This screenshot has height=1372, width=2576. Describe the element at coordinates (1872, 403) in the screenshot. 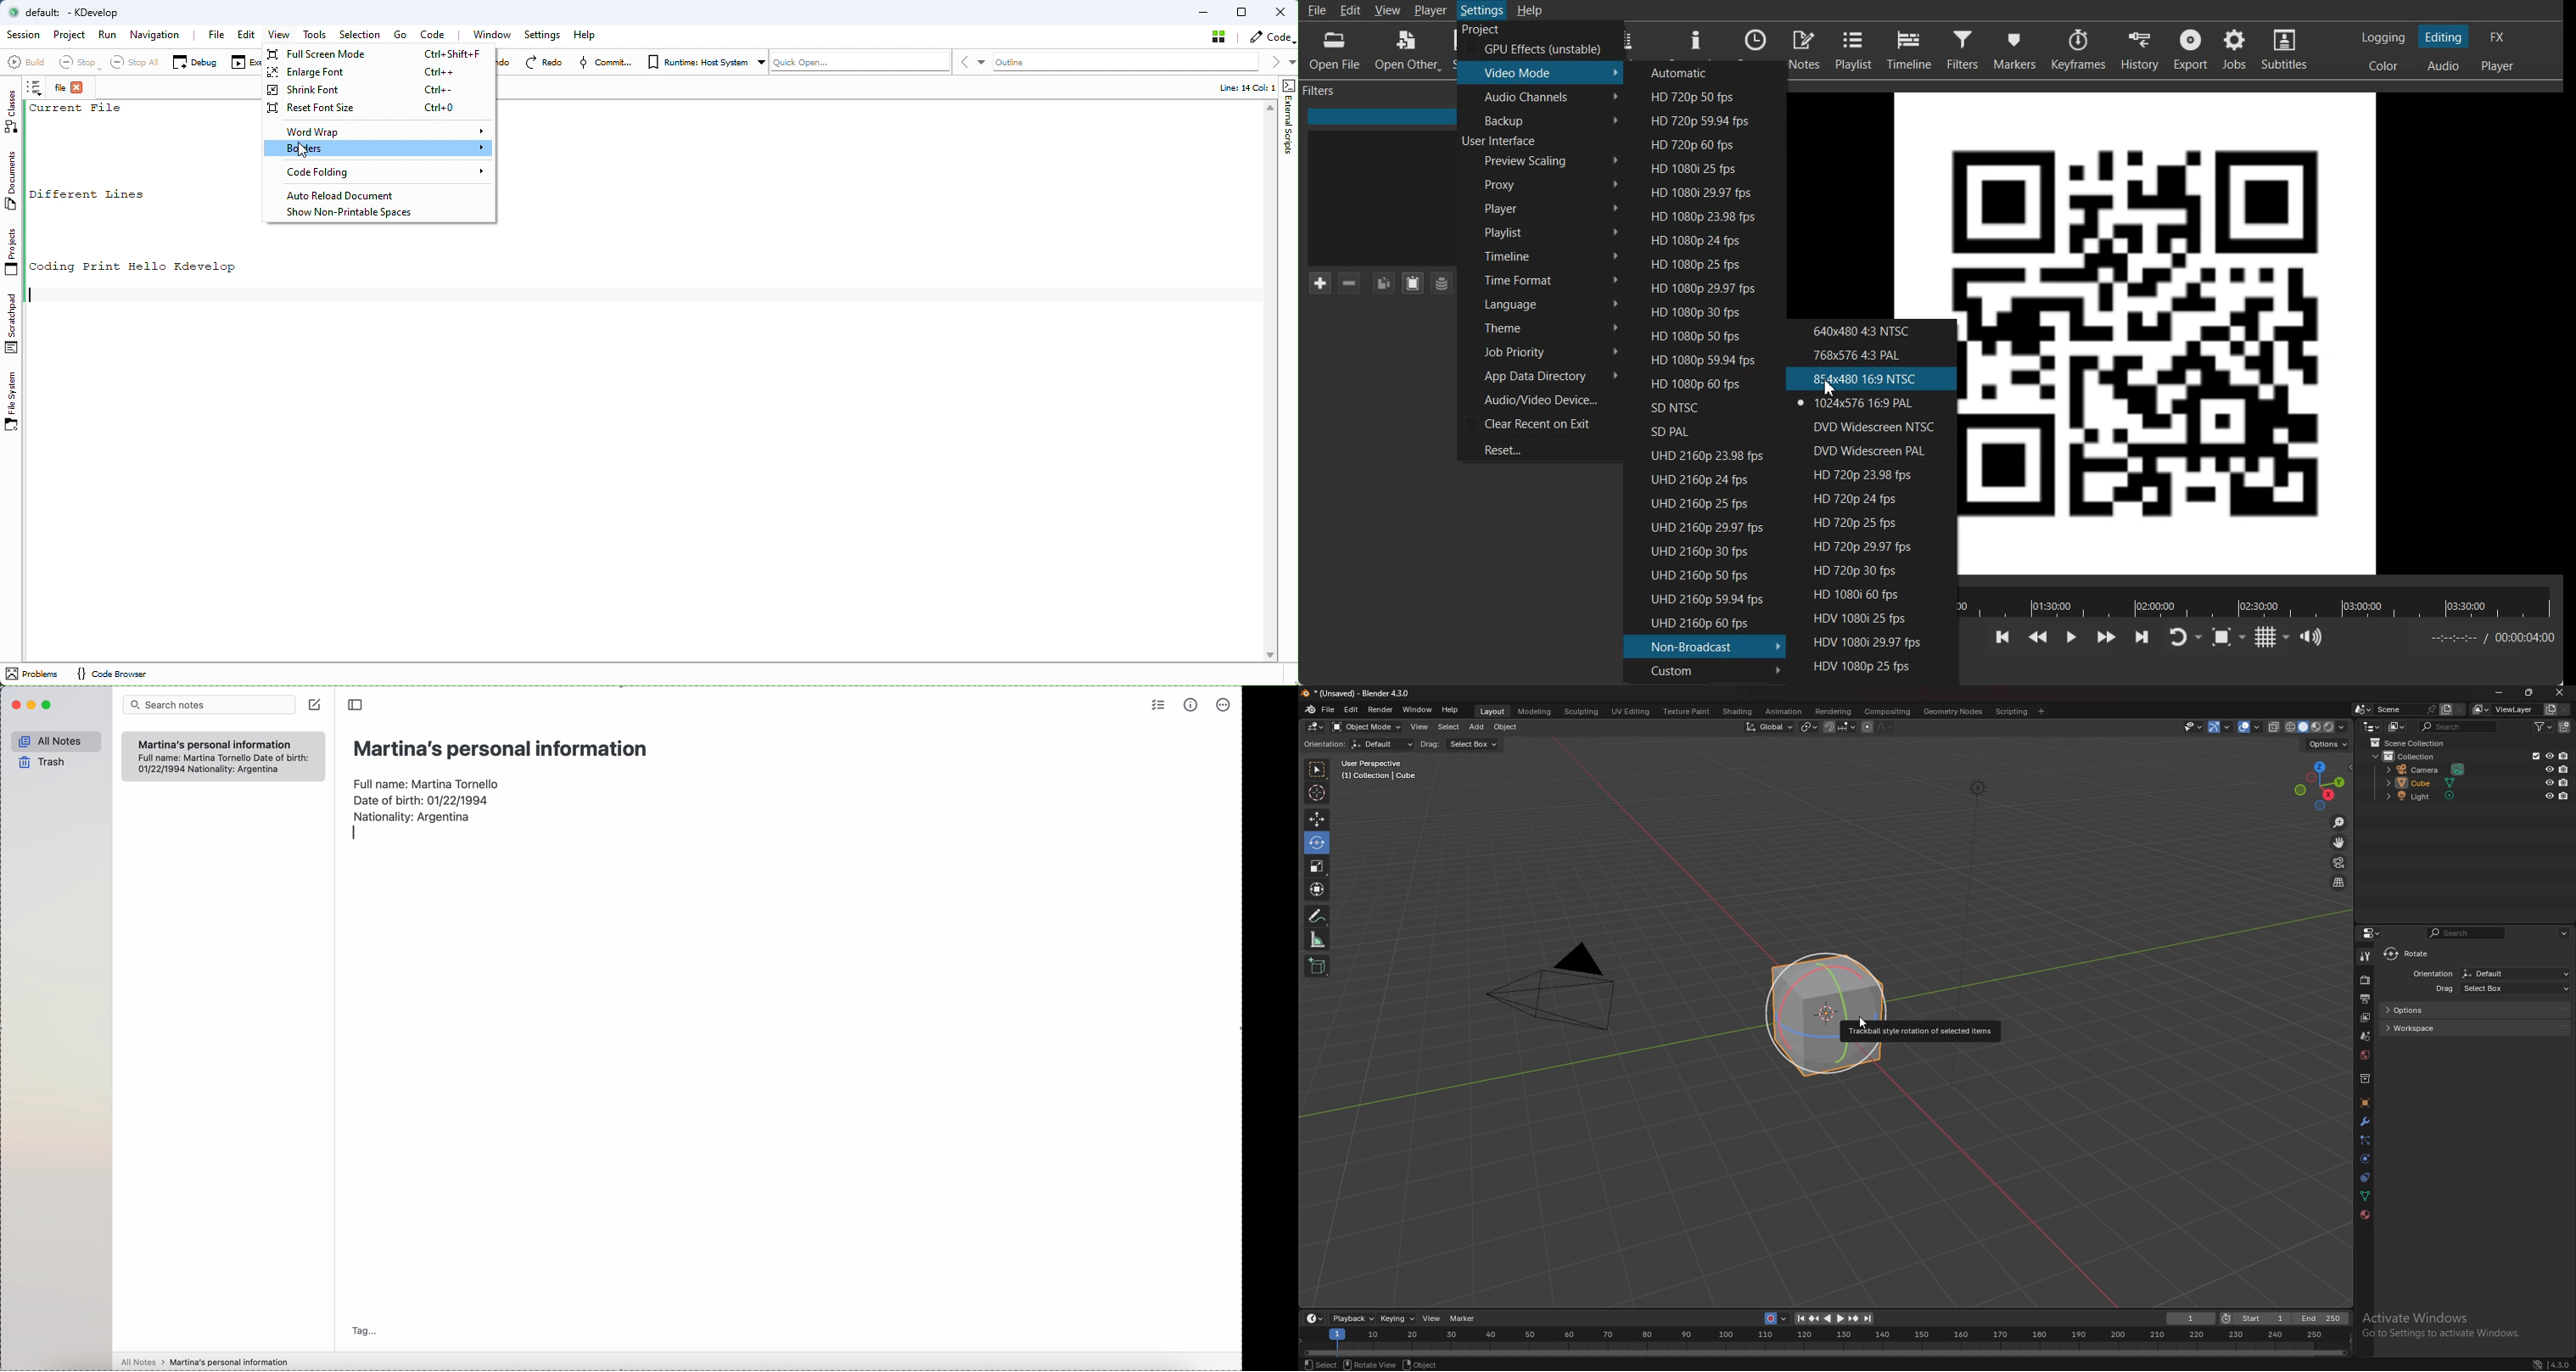

I see `1024x576 16:9 PAL` at that location.